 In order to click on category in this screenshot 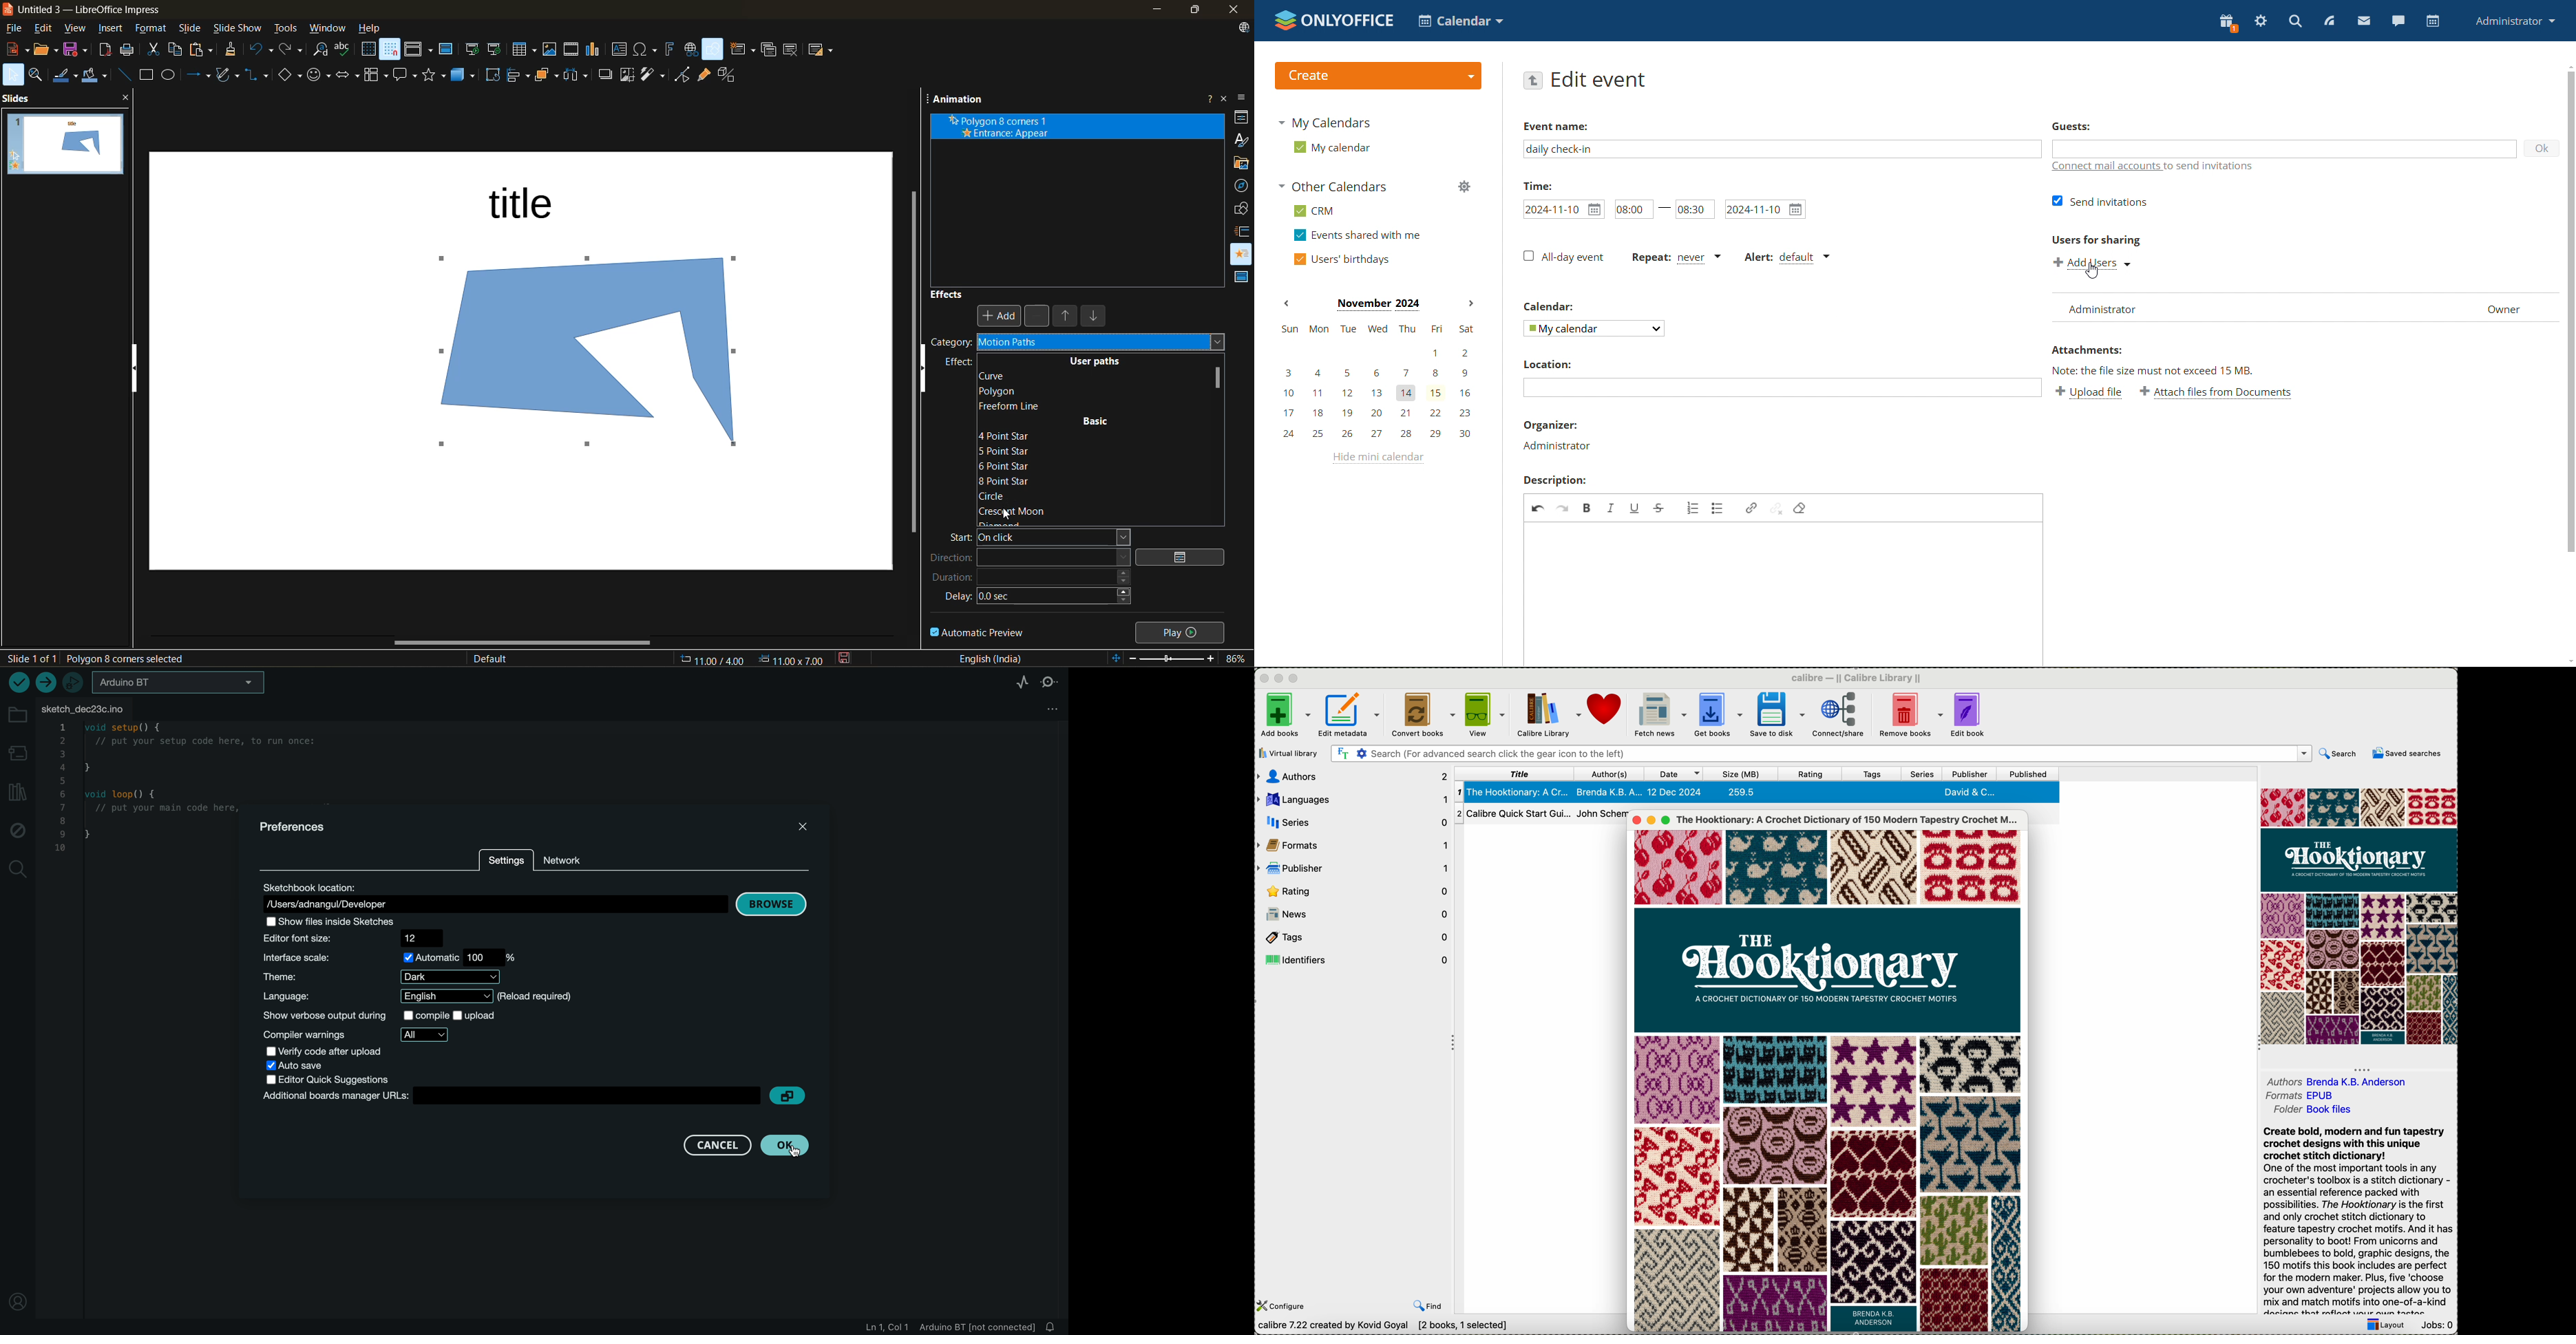, I will do `click(949, 346)`.